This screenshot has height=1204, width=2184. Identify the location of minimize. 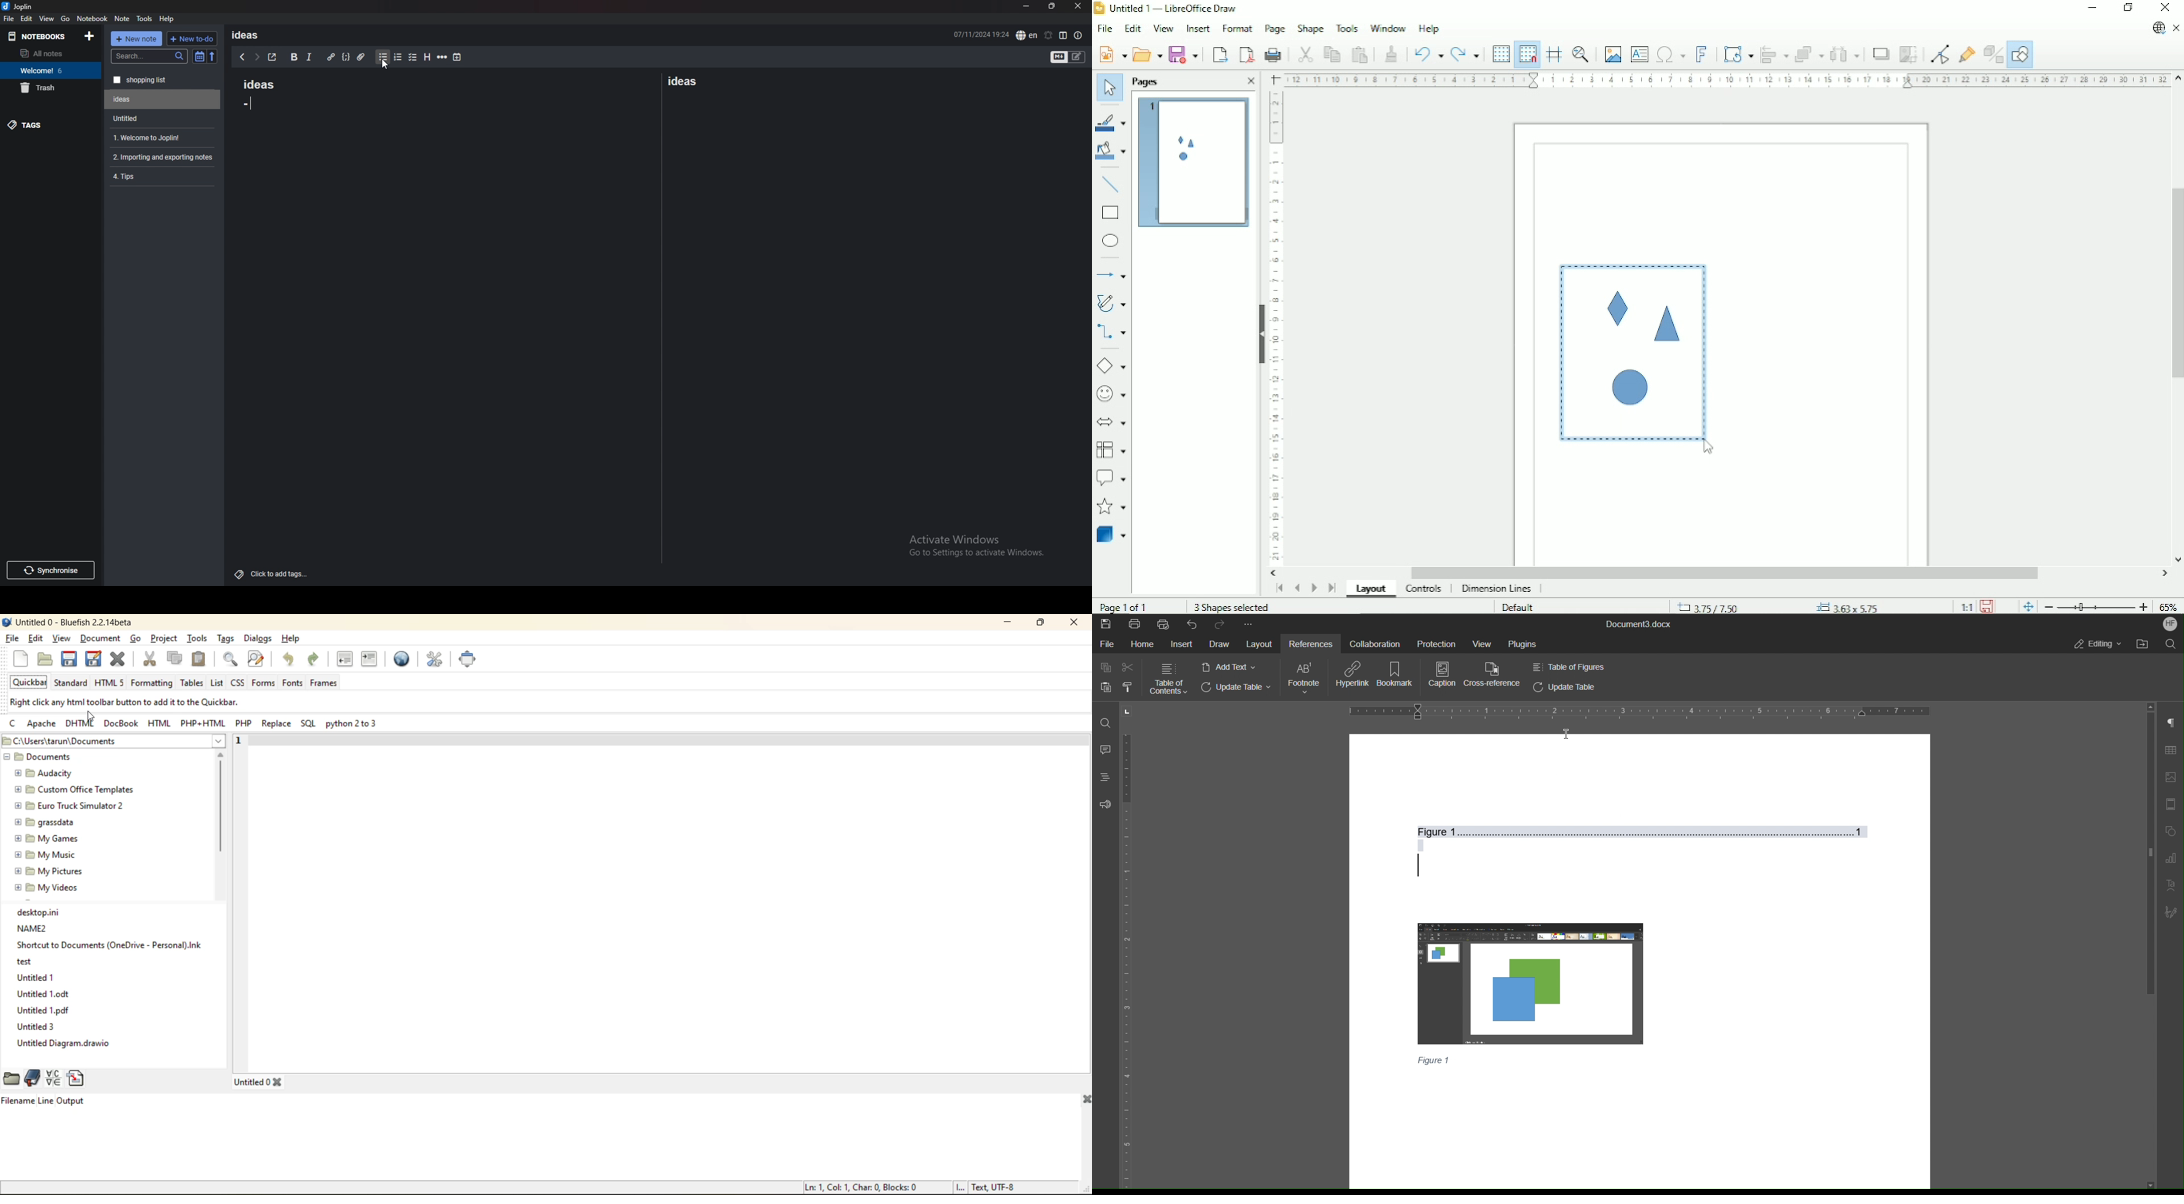
(1012, 624).